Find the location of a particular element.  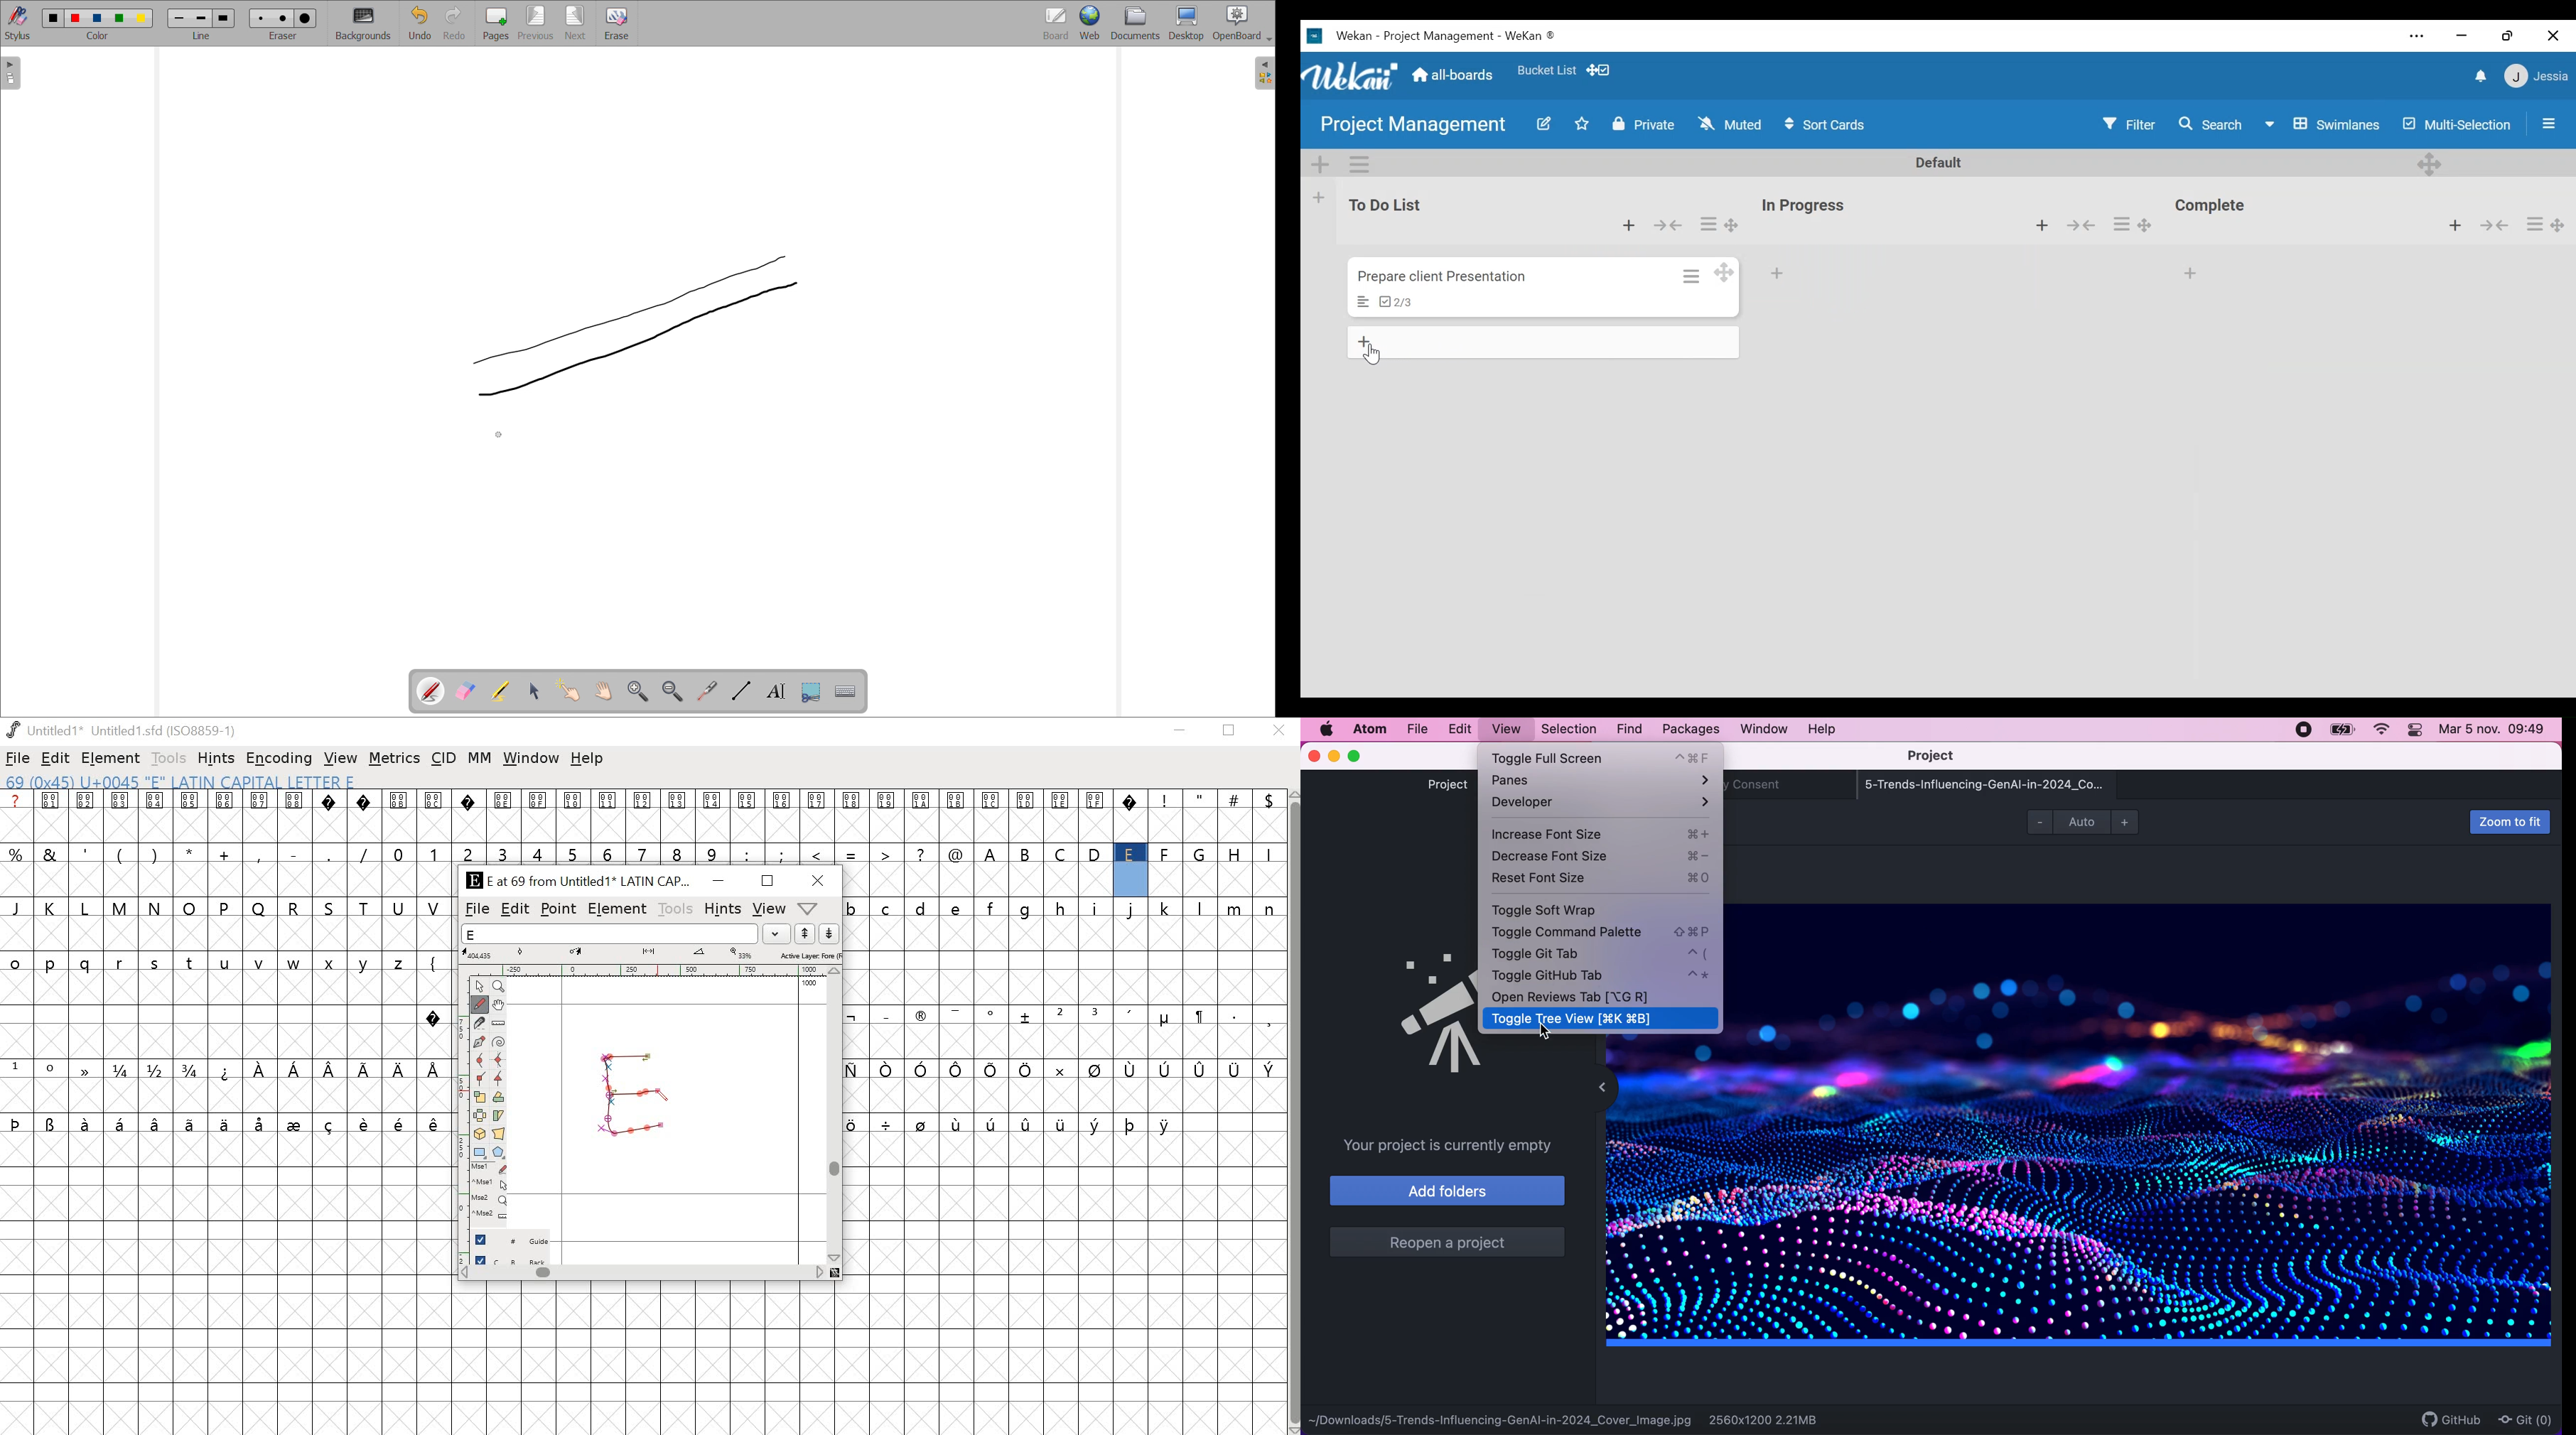

point is located at coordinates (559, 909).